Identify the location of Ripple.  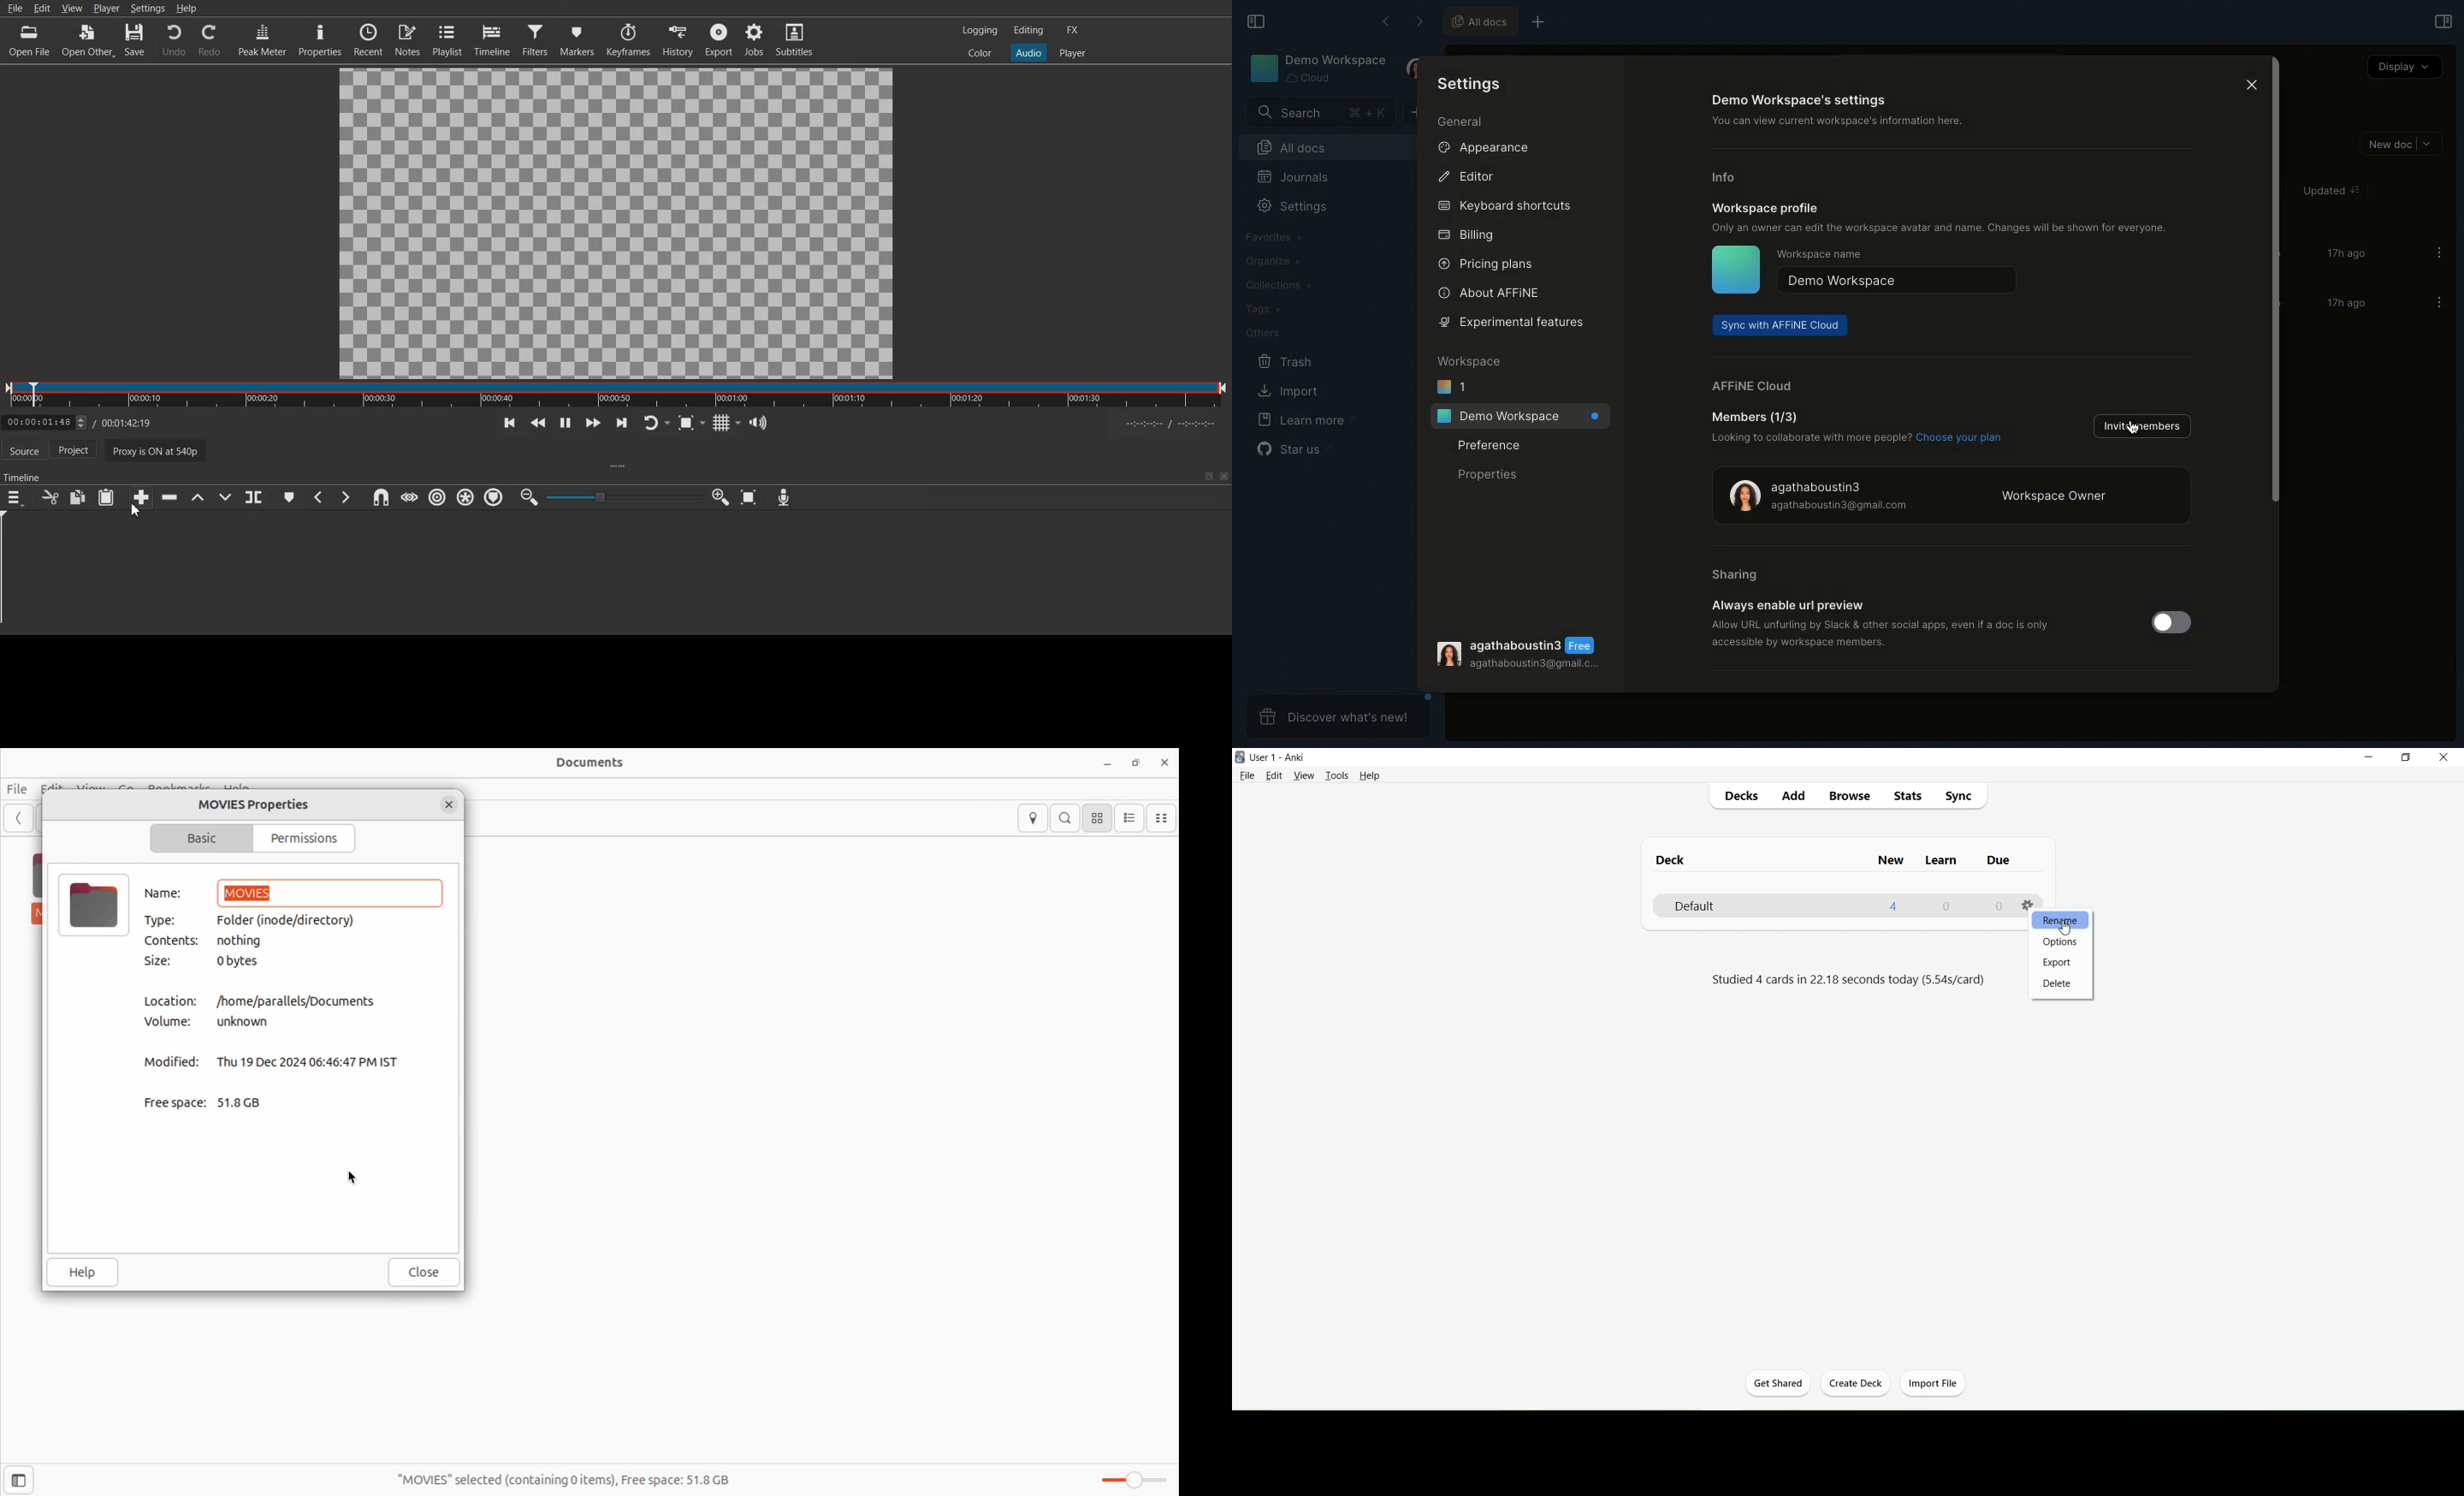
(439, 498).